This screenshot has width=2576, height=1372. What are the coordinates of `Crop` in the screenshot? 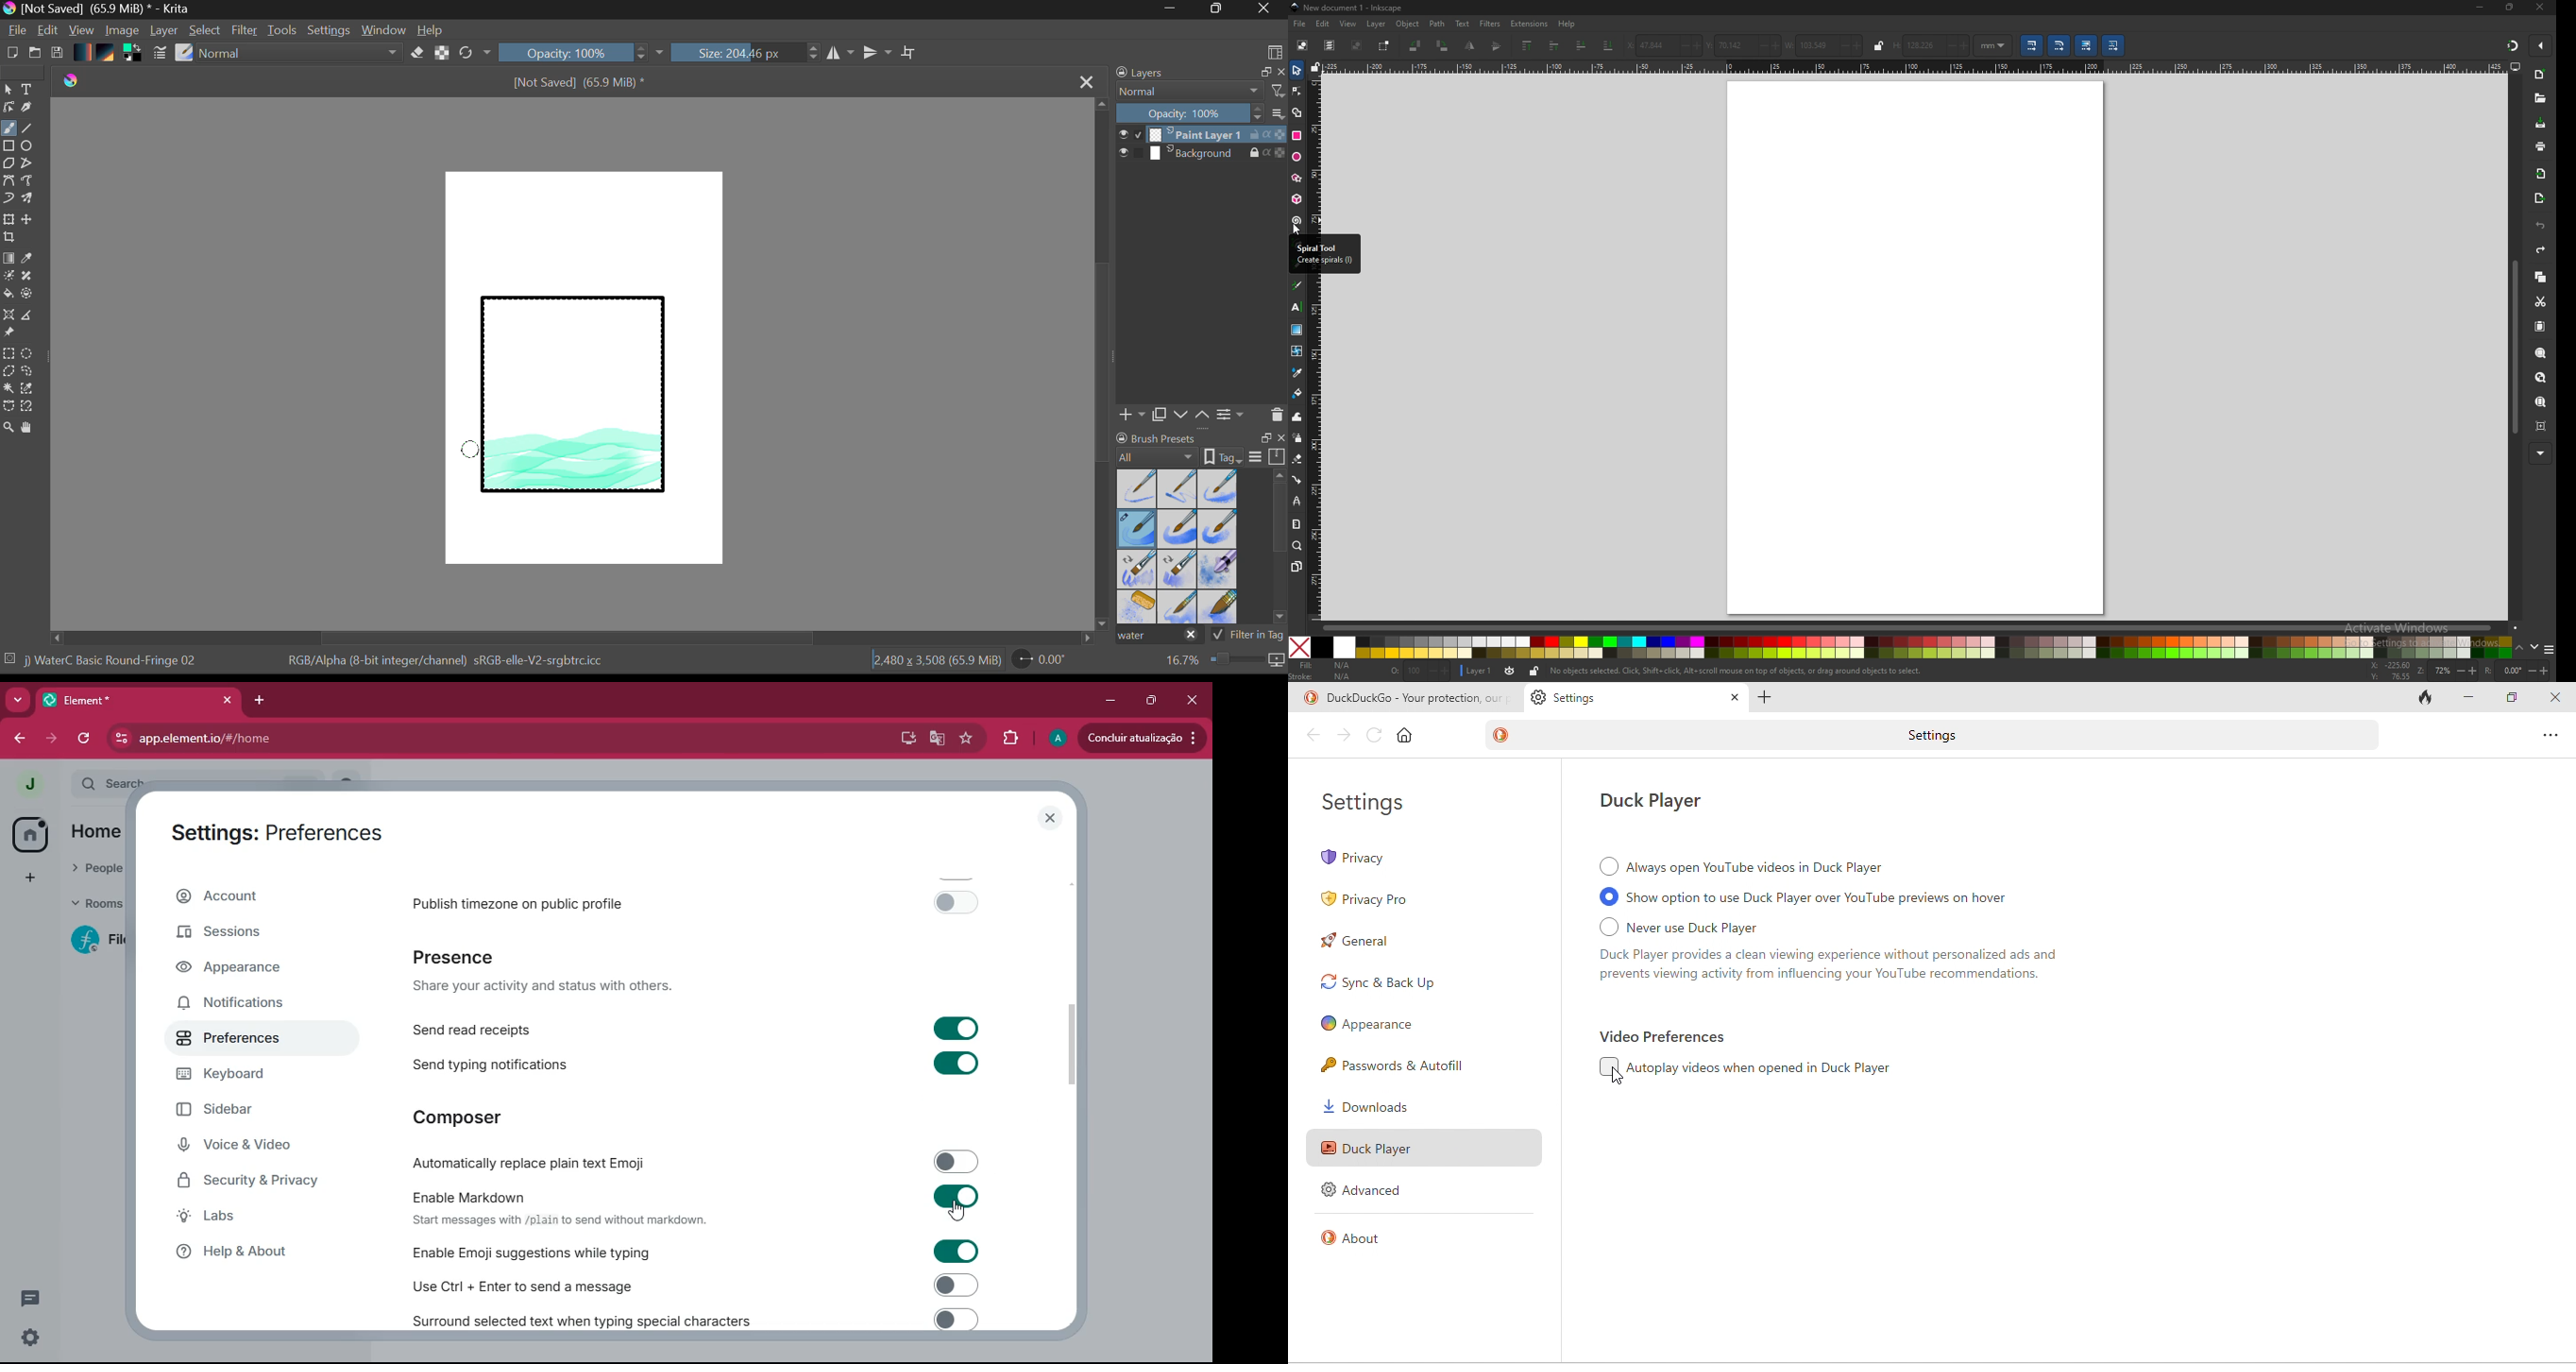 It's located at (910, 52).